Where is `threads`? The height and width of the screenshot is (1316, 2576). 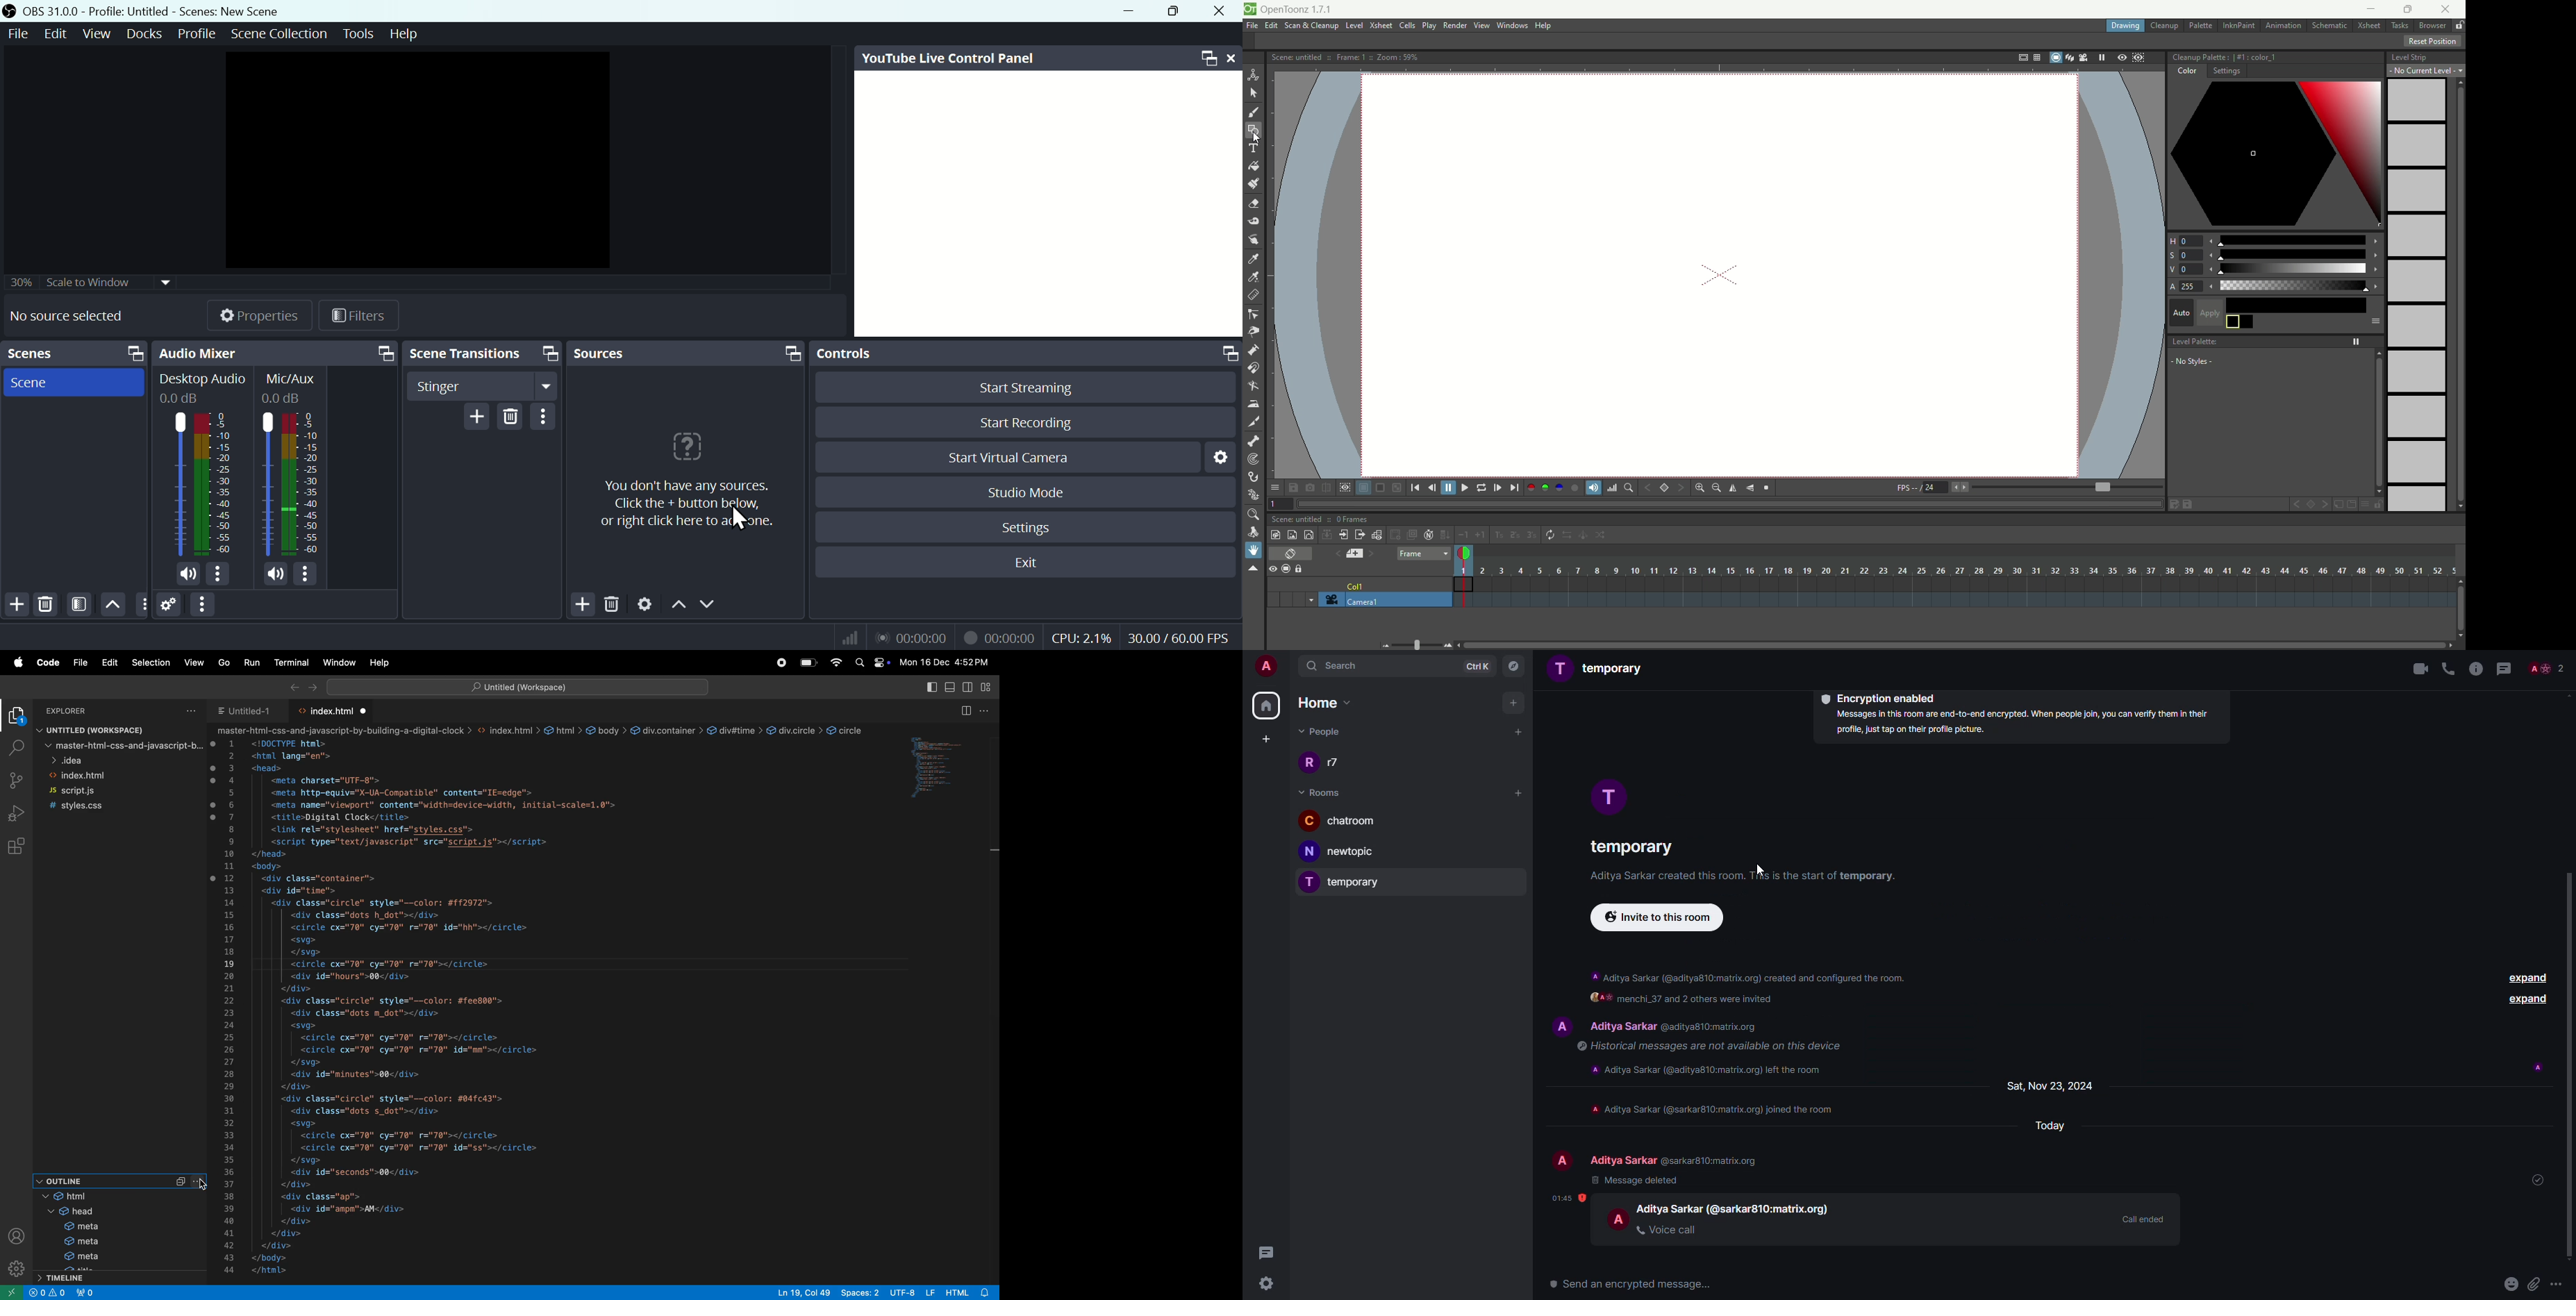 threads is located at coordinates (2505, 668).